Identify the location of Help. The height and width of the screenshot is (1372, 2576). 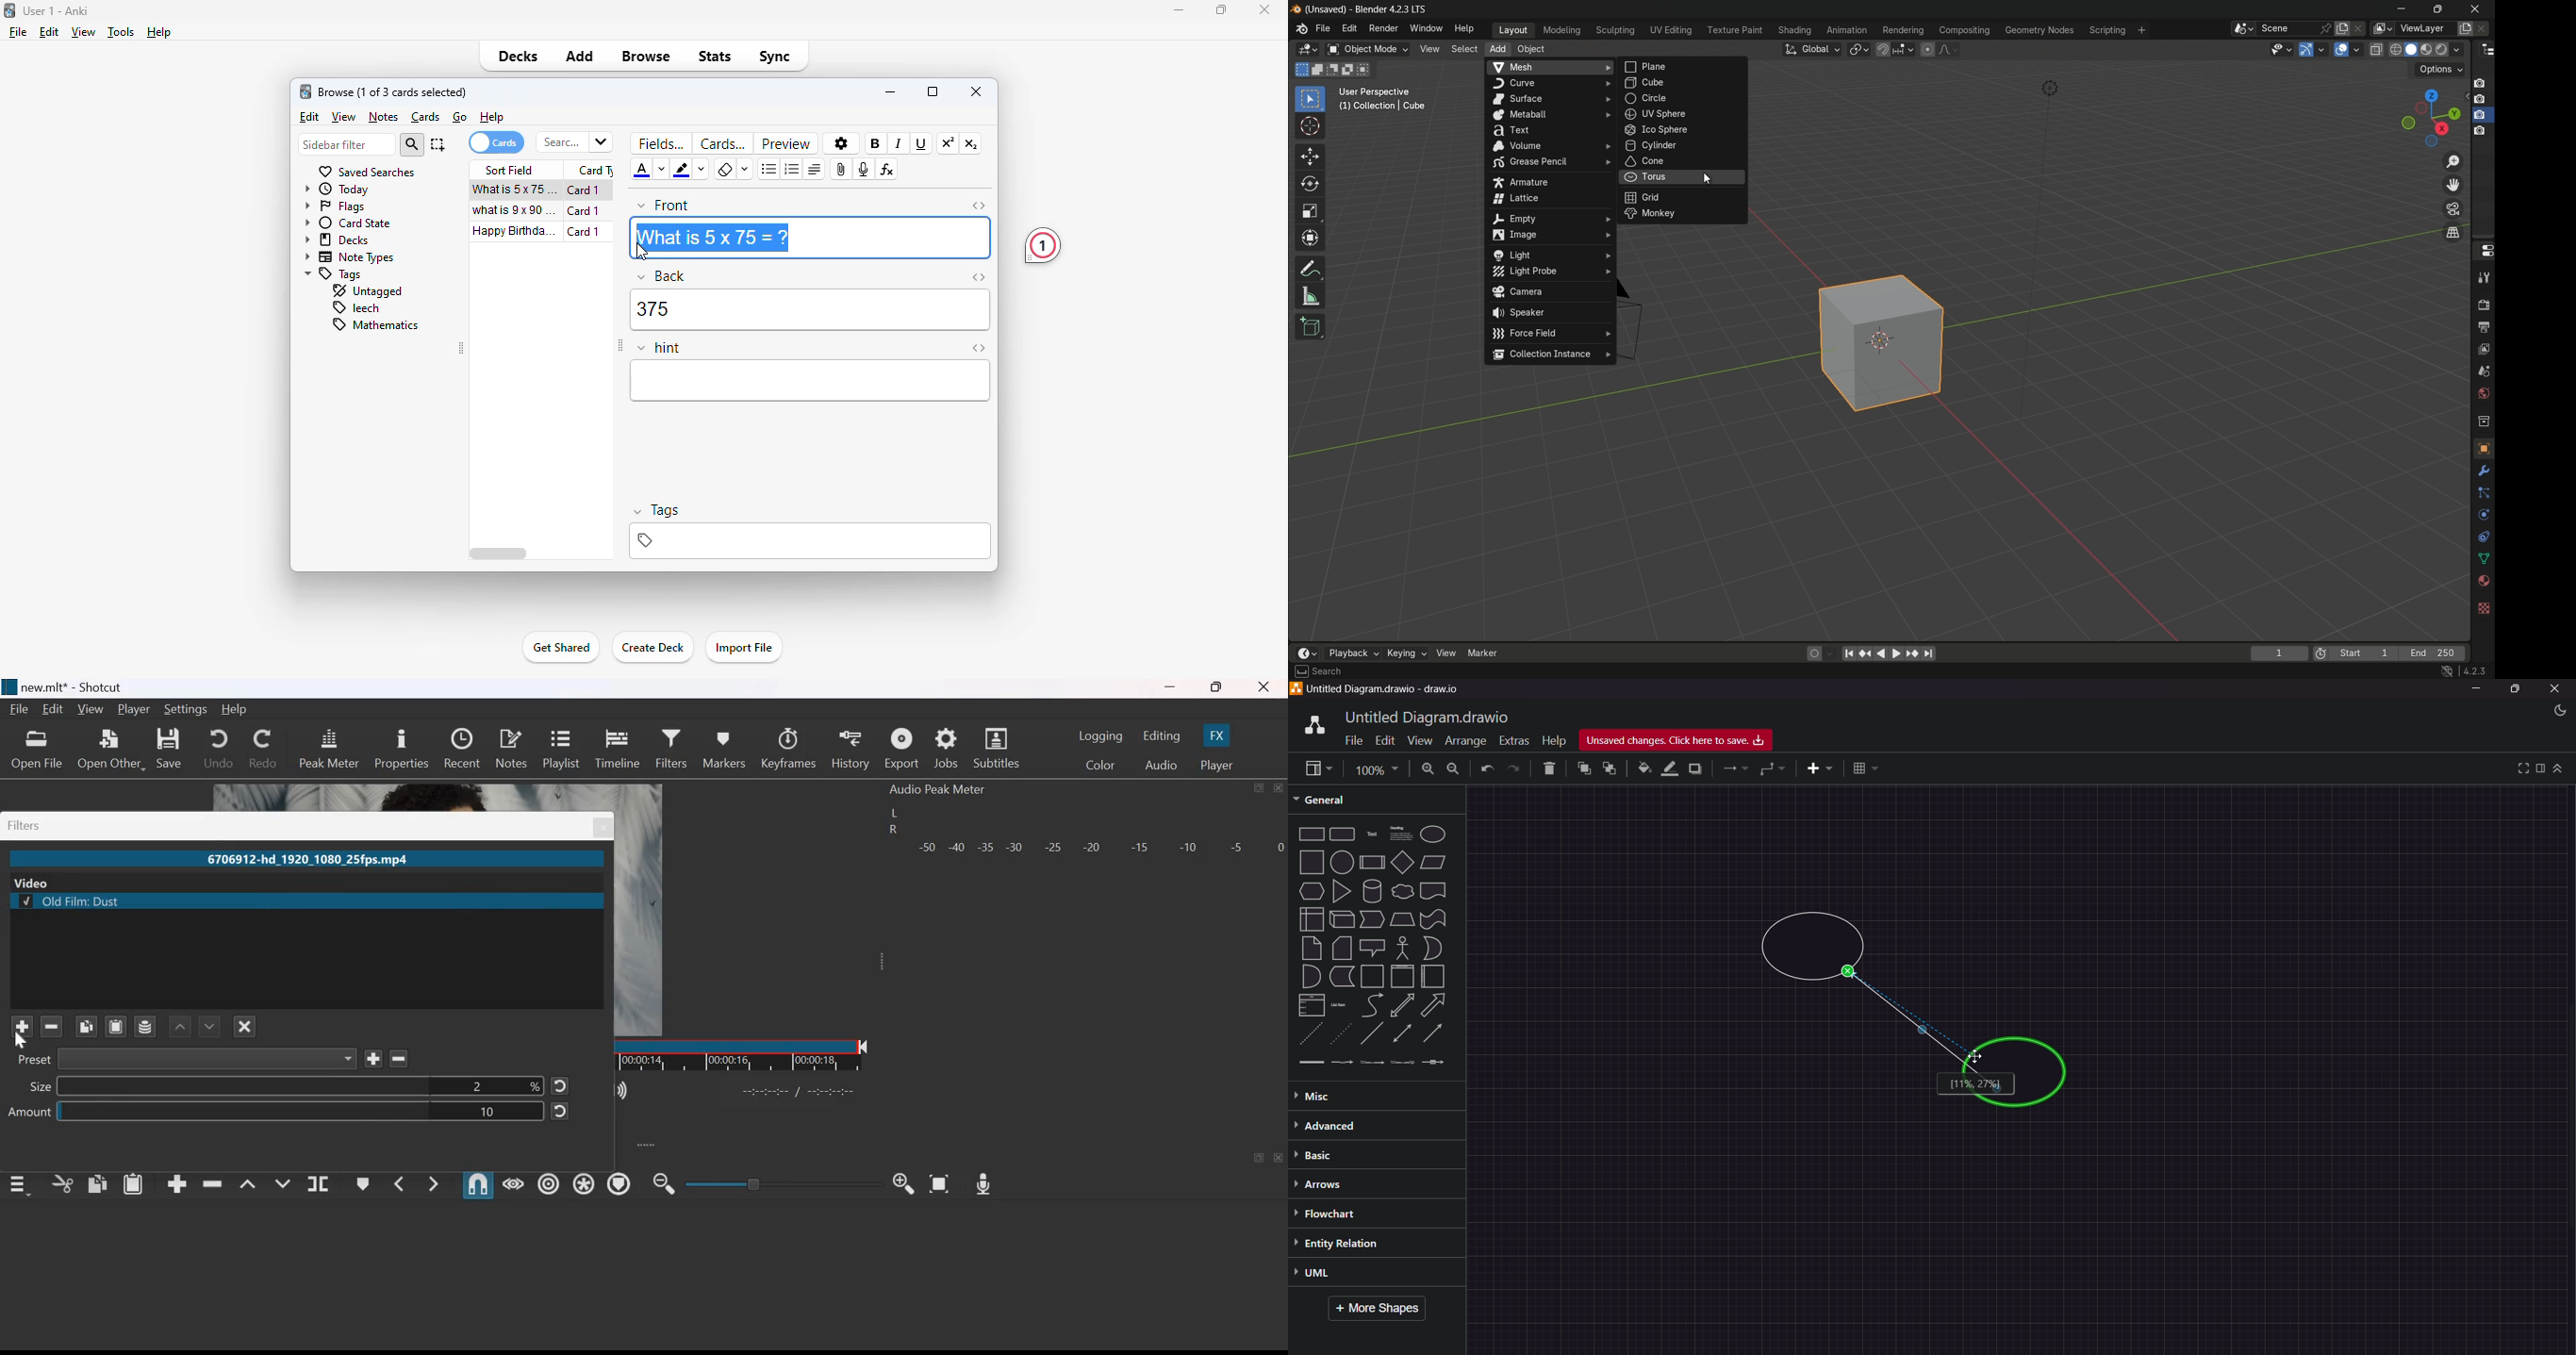
(235, 710).